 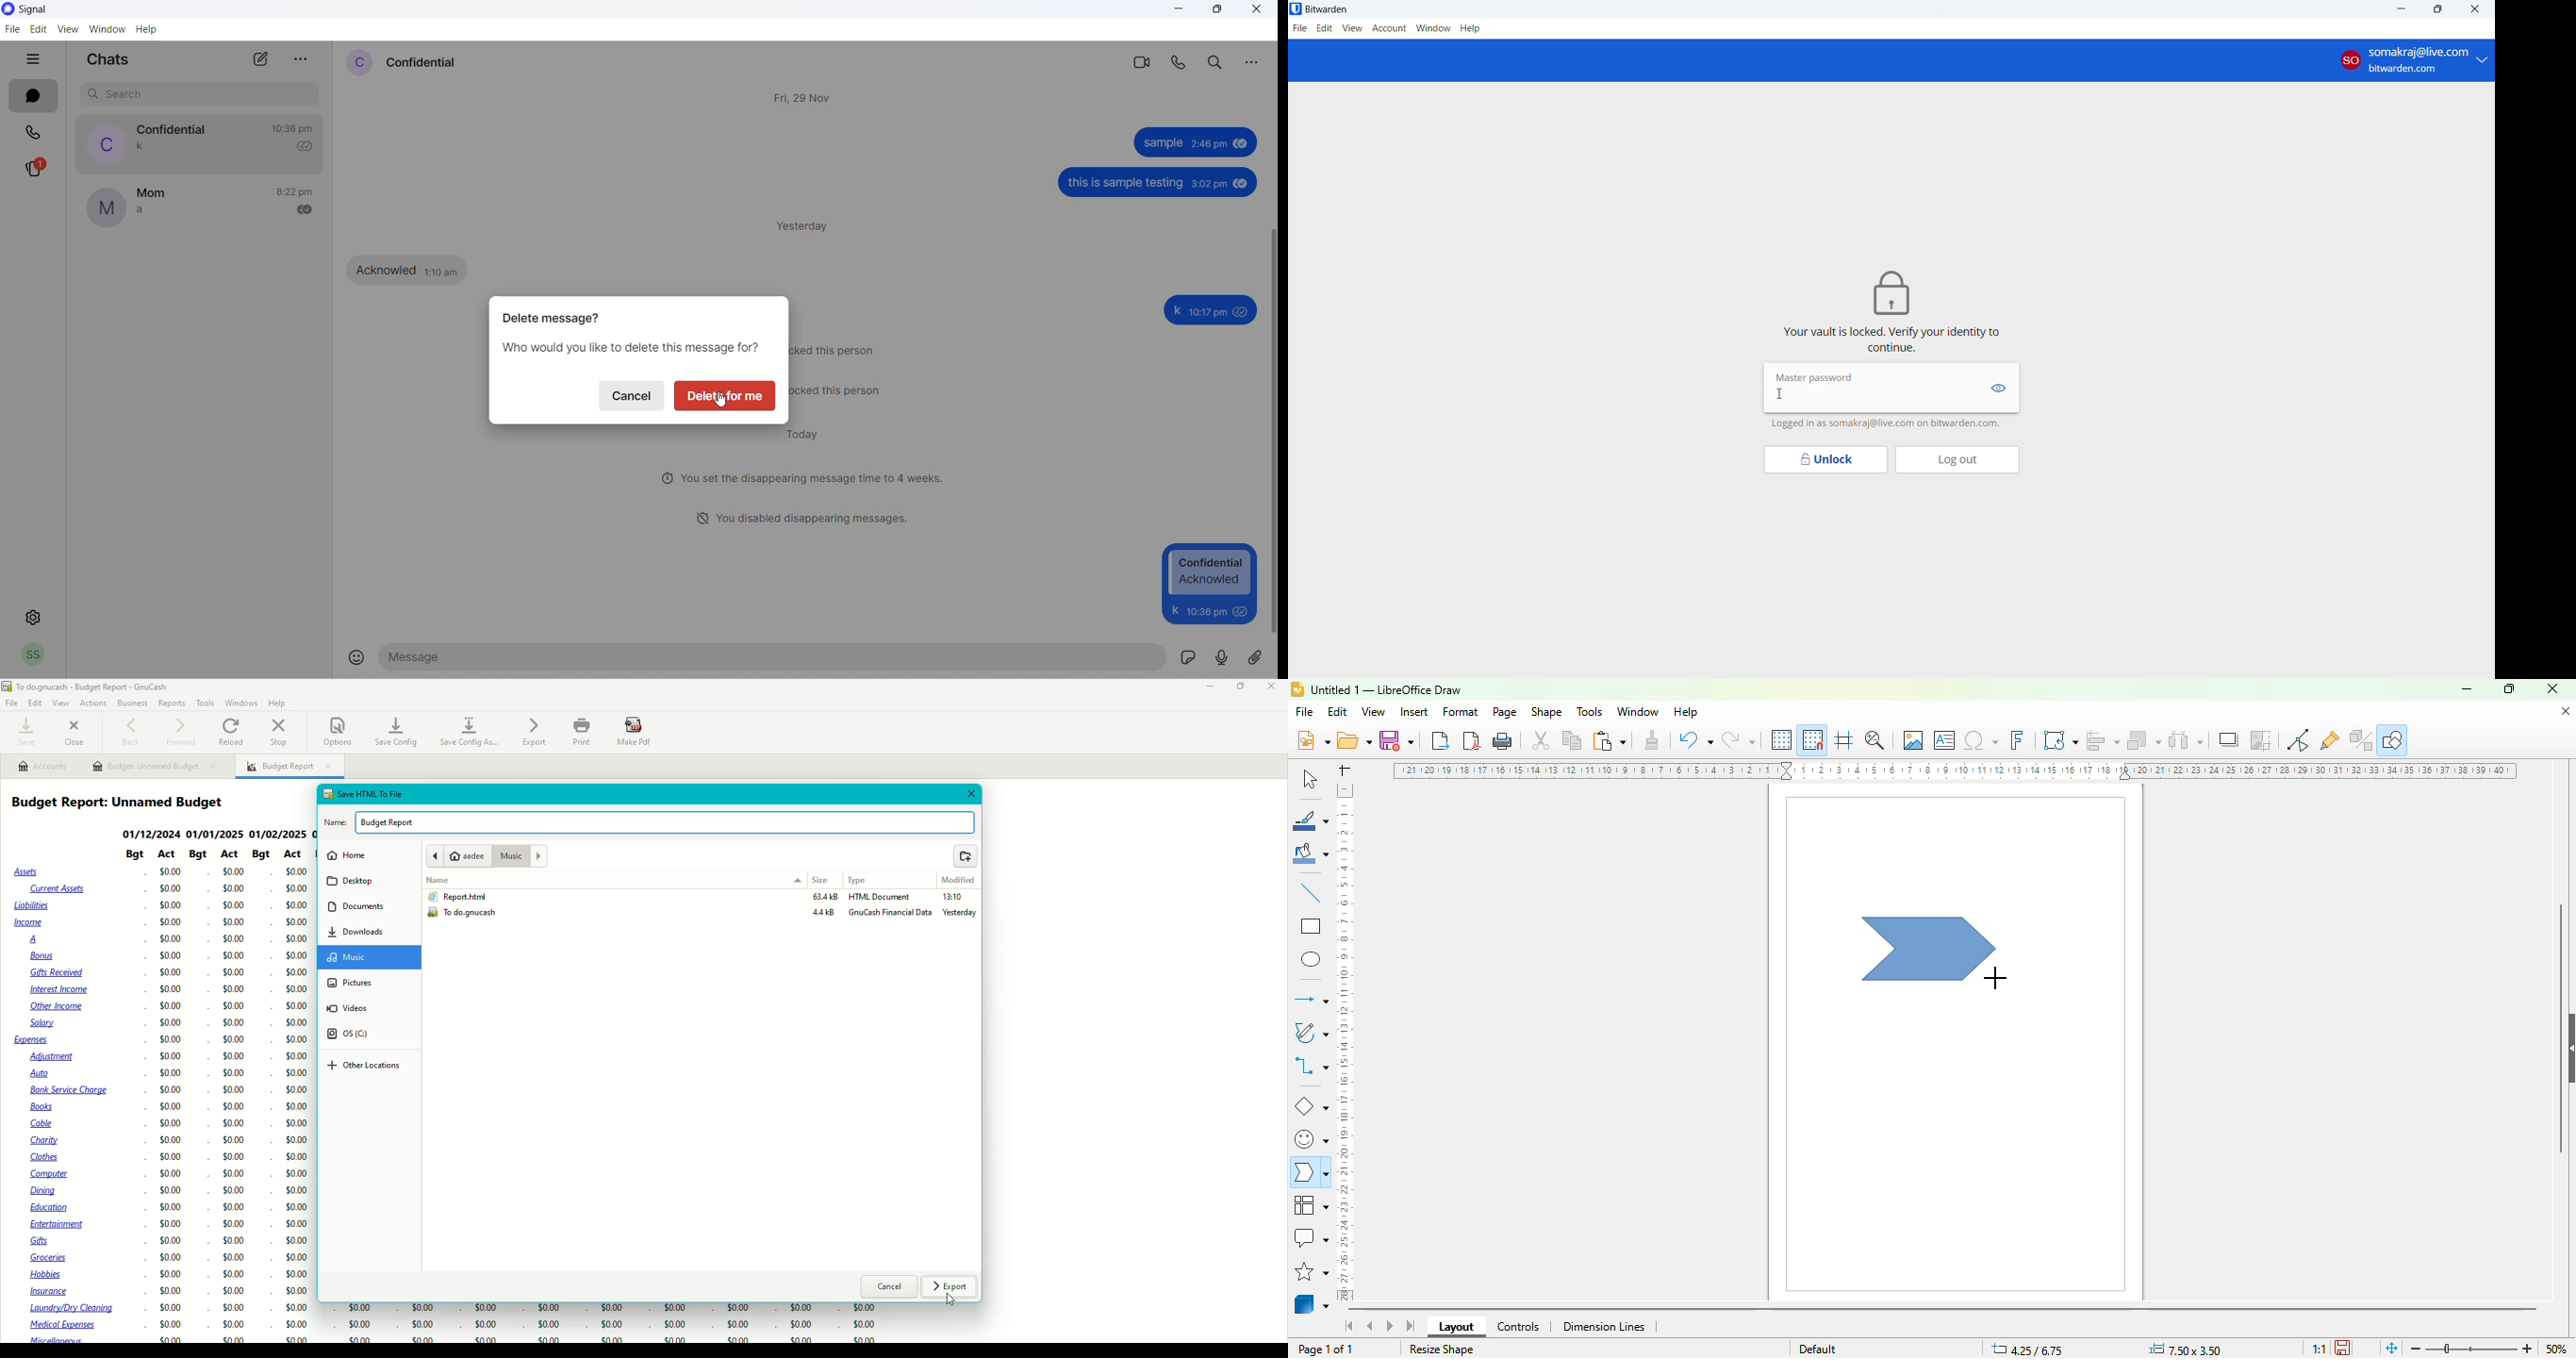 What do you see at coordinates (636, 732) in the screenshot?
I see `Make PDF` at bounding box center [636, 732].